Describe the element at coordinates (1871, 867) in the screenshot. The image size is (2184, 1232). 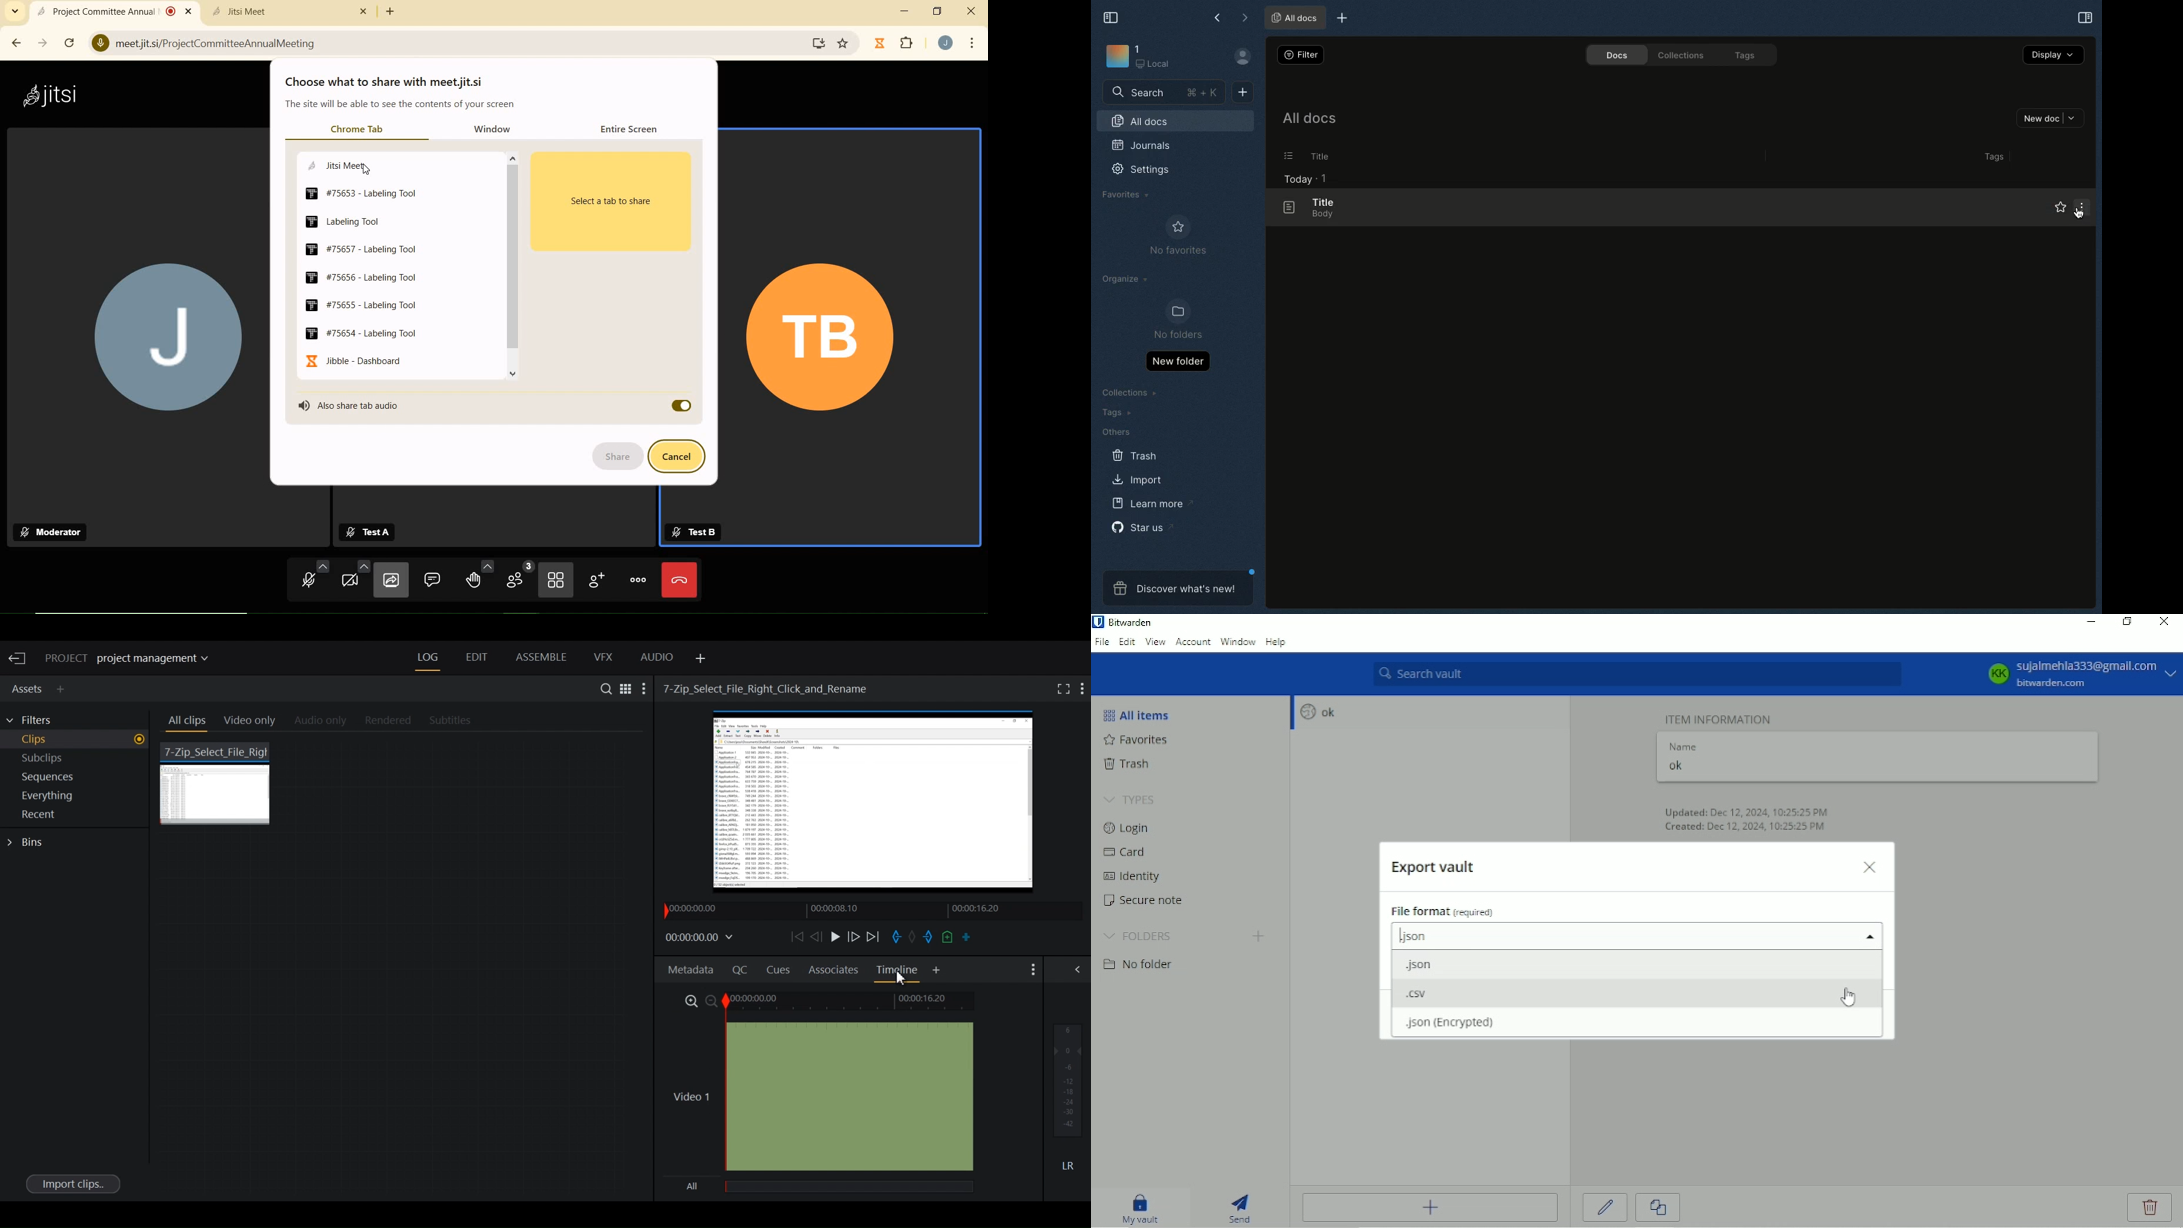
I see `Close` at that location.